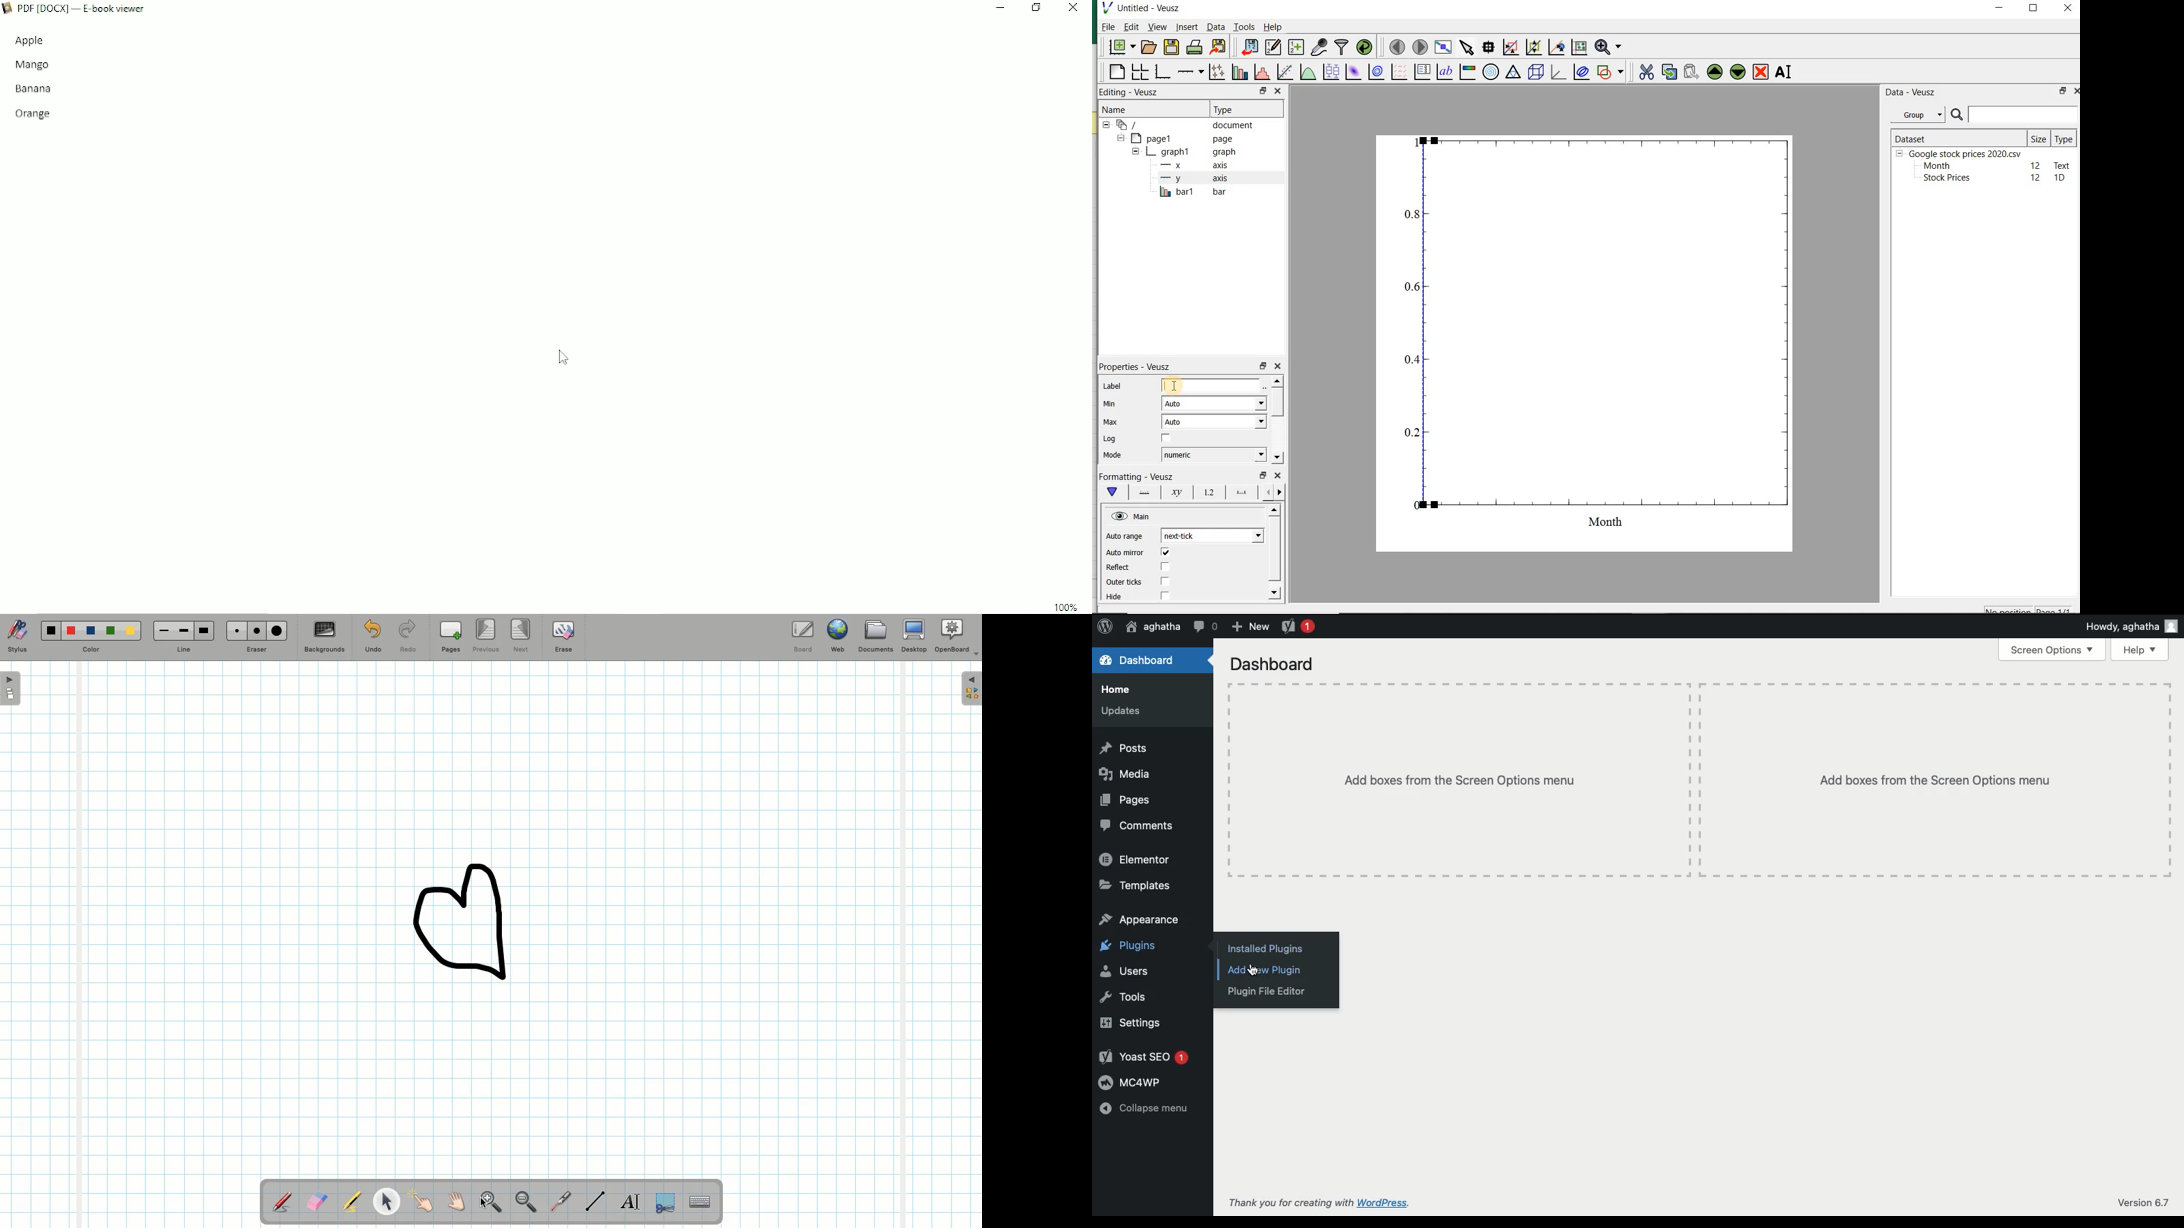 Image resolution: width=2184 pixels, height=1232 pixels. What do you see at coordinates (1510, 47) in the screenshot?
I see `click or draw a rectangle to zoom graph axes` at bounding box center [1510, 47].